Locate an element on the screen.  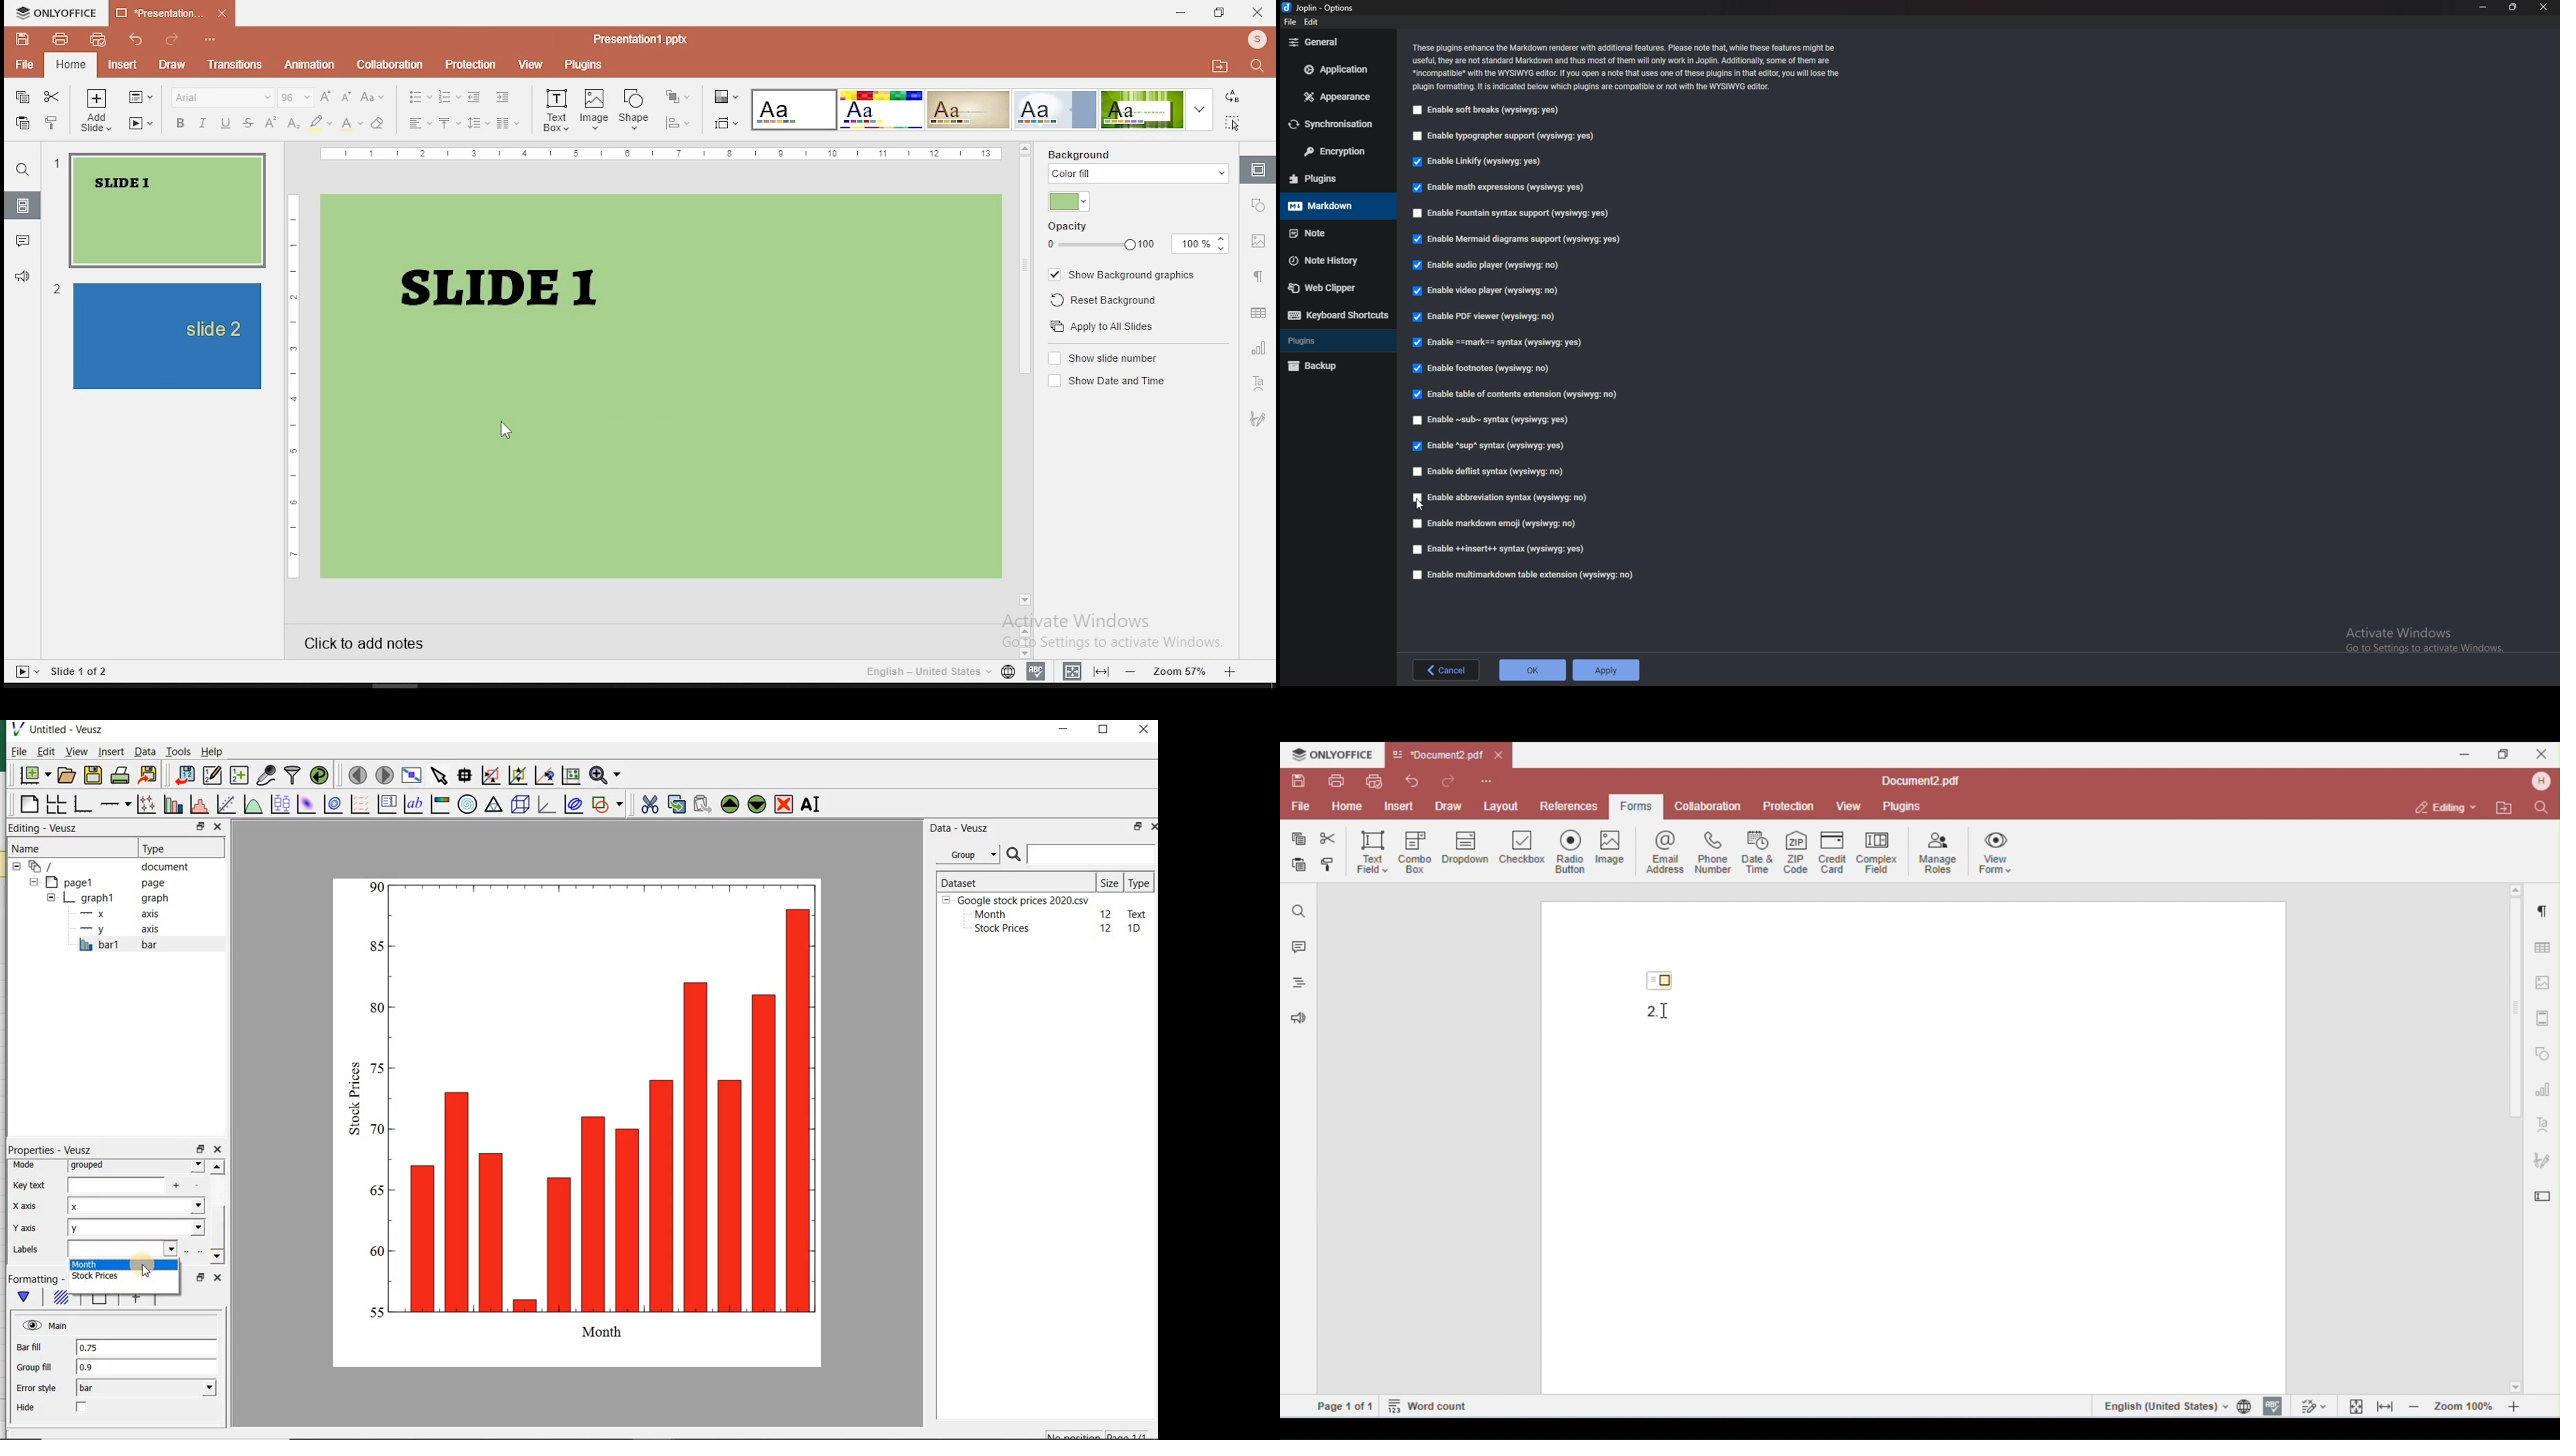
Data is located at coordinates (145, 753).